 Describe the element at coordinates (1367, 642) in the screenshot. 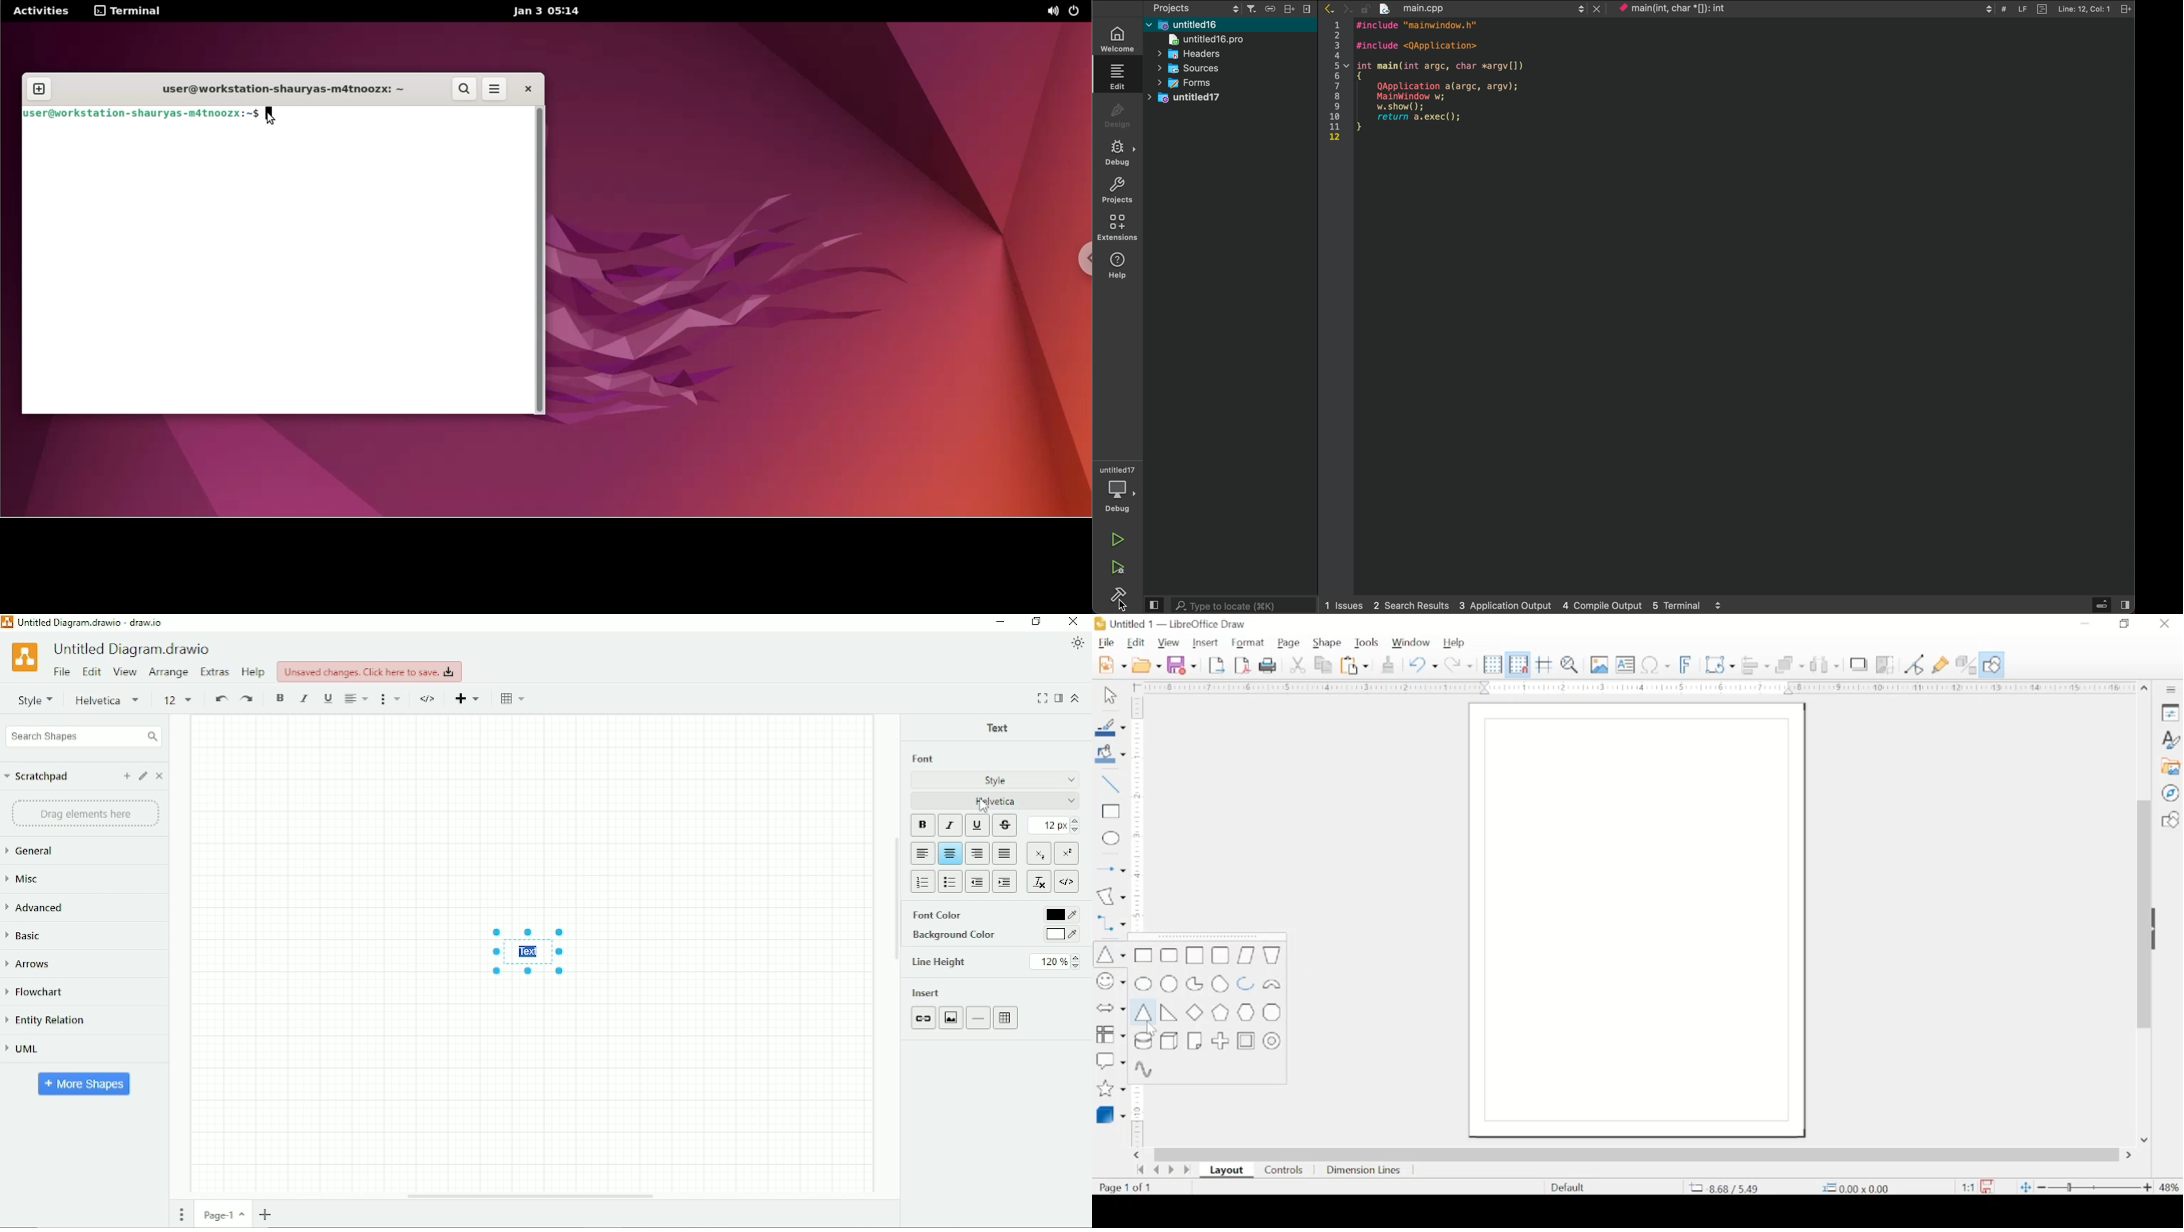

I see `tools` at that location.